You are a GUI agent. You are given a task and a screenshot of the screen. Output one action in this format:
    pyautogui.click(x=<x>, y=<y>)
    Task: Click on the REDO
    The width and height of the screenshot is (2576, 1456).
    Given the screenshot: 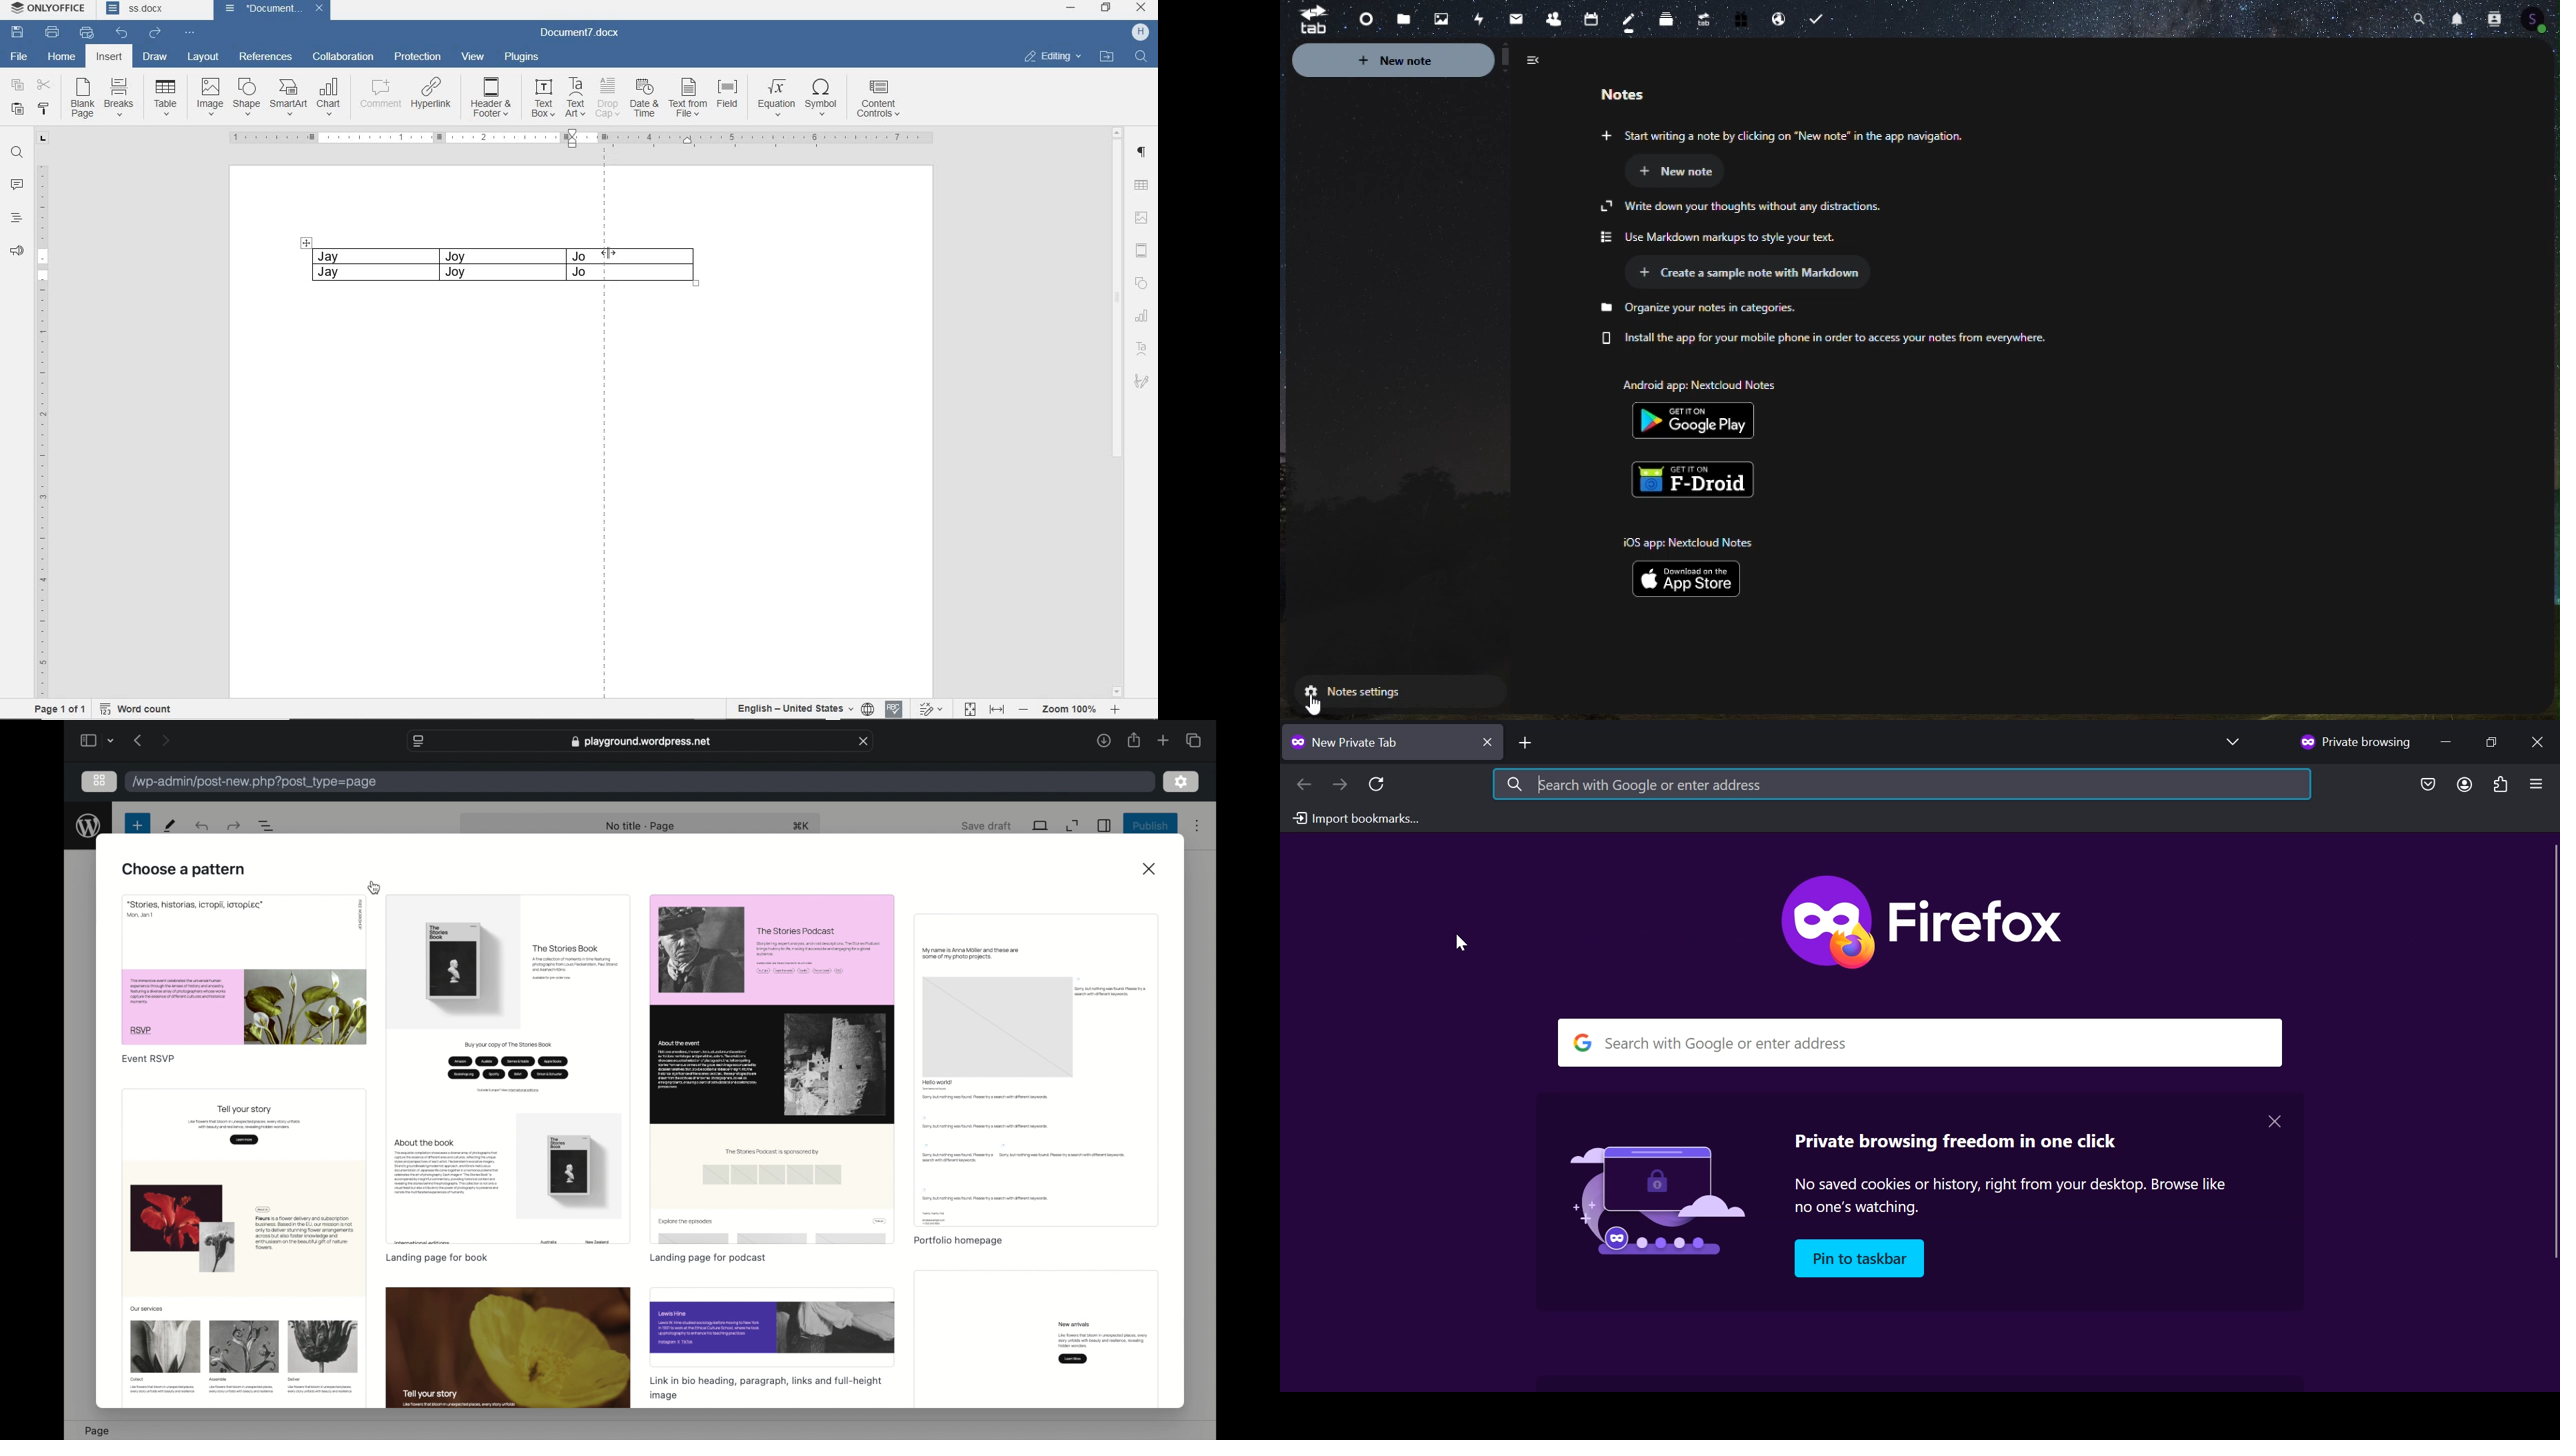 What is the action you would take?
    pyautogui.click(x=155, y=33)
    